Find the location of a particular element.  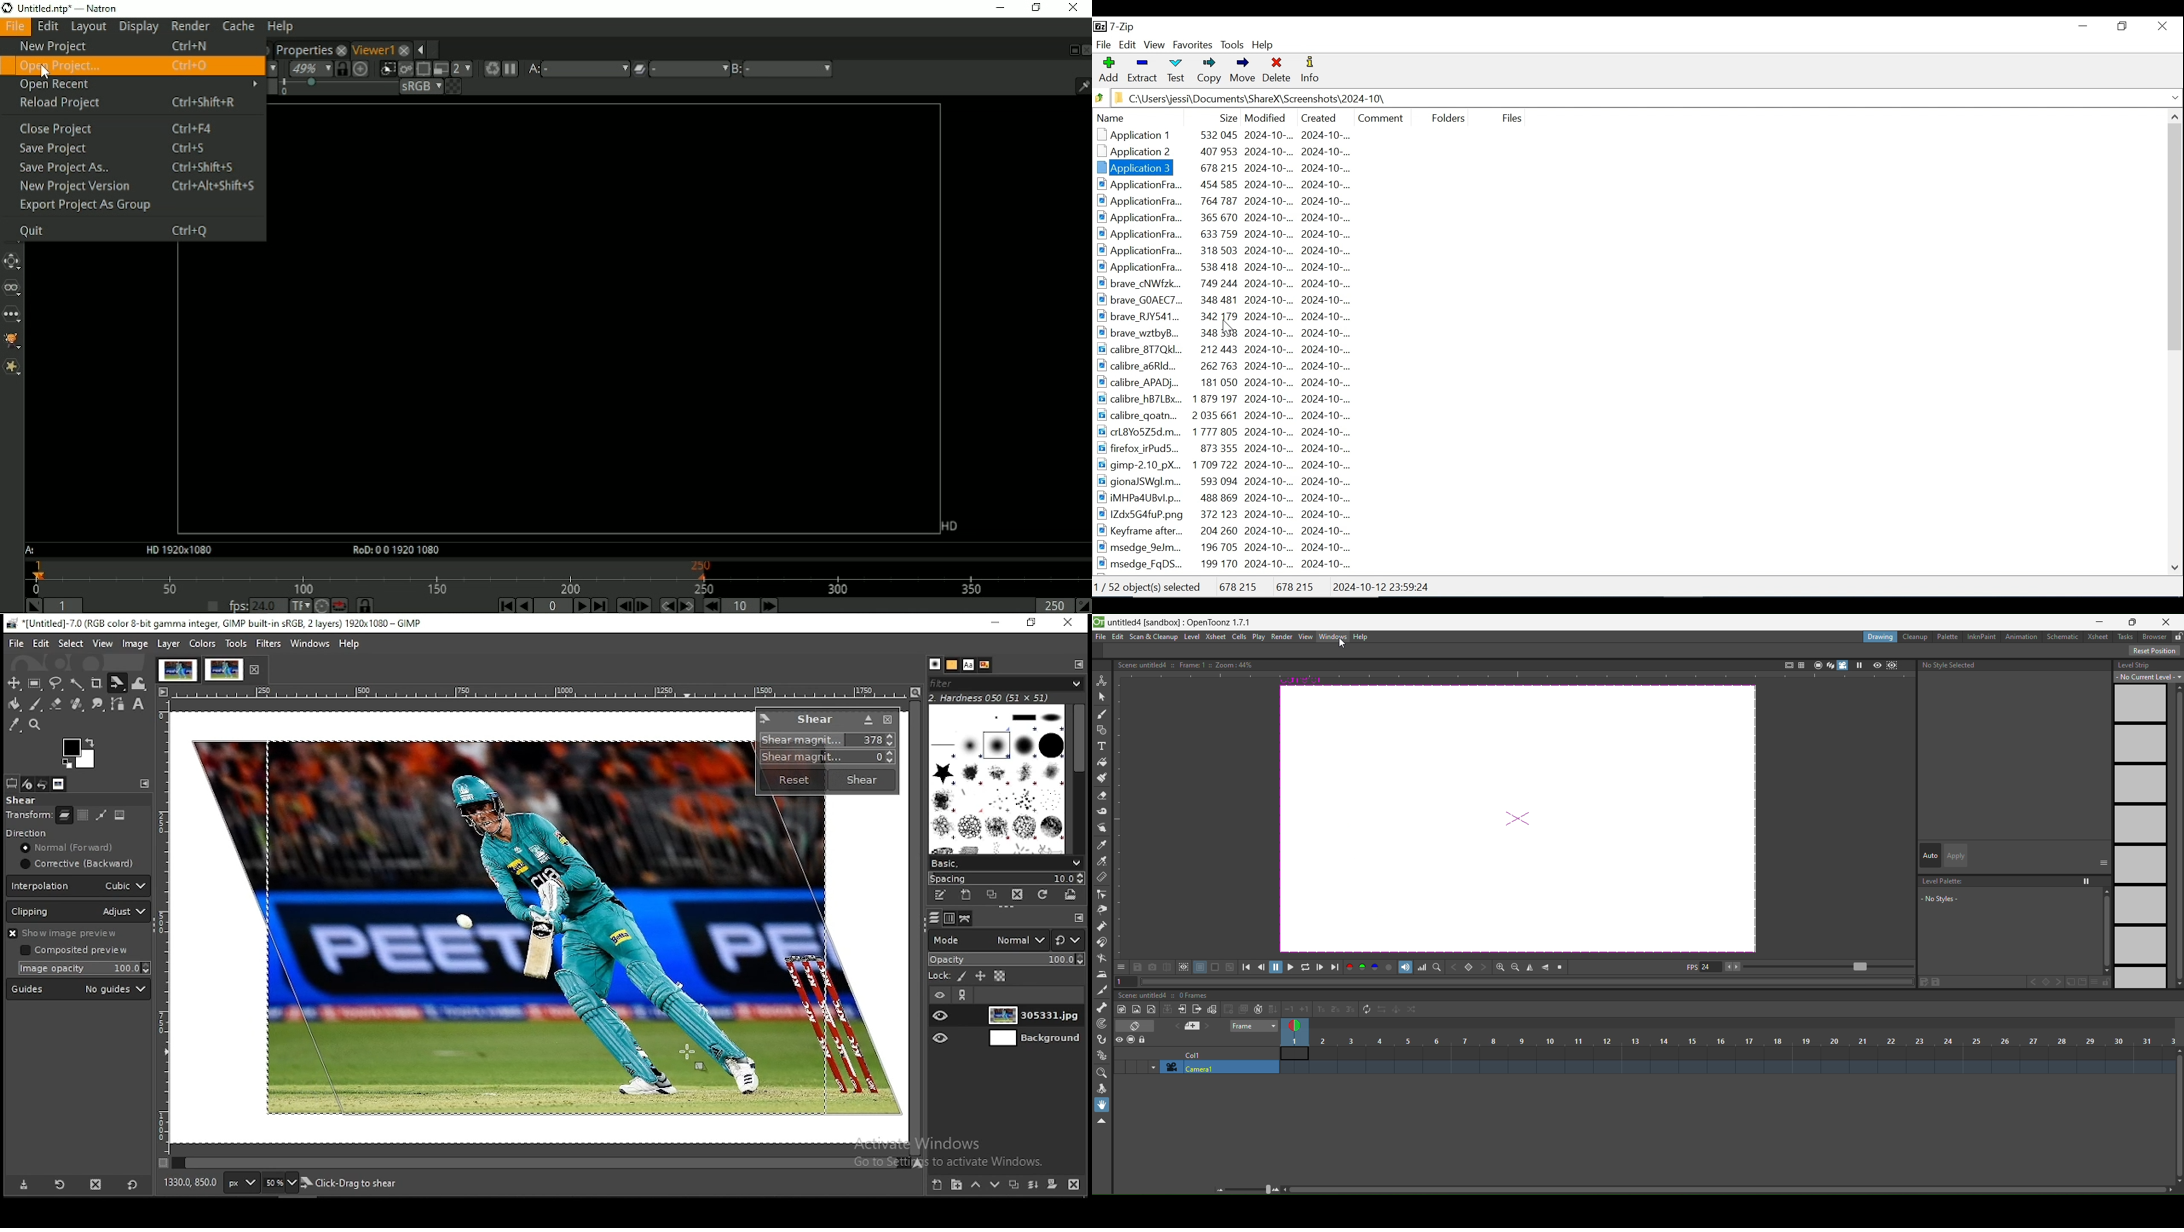

Comment is located at coordinates (1381, 117).